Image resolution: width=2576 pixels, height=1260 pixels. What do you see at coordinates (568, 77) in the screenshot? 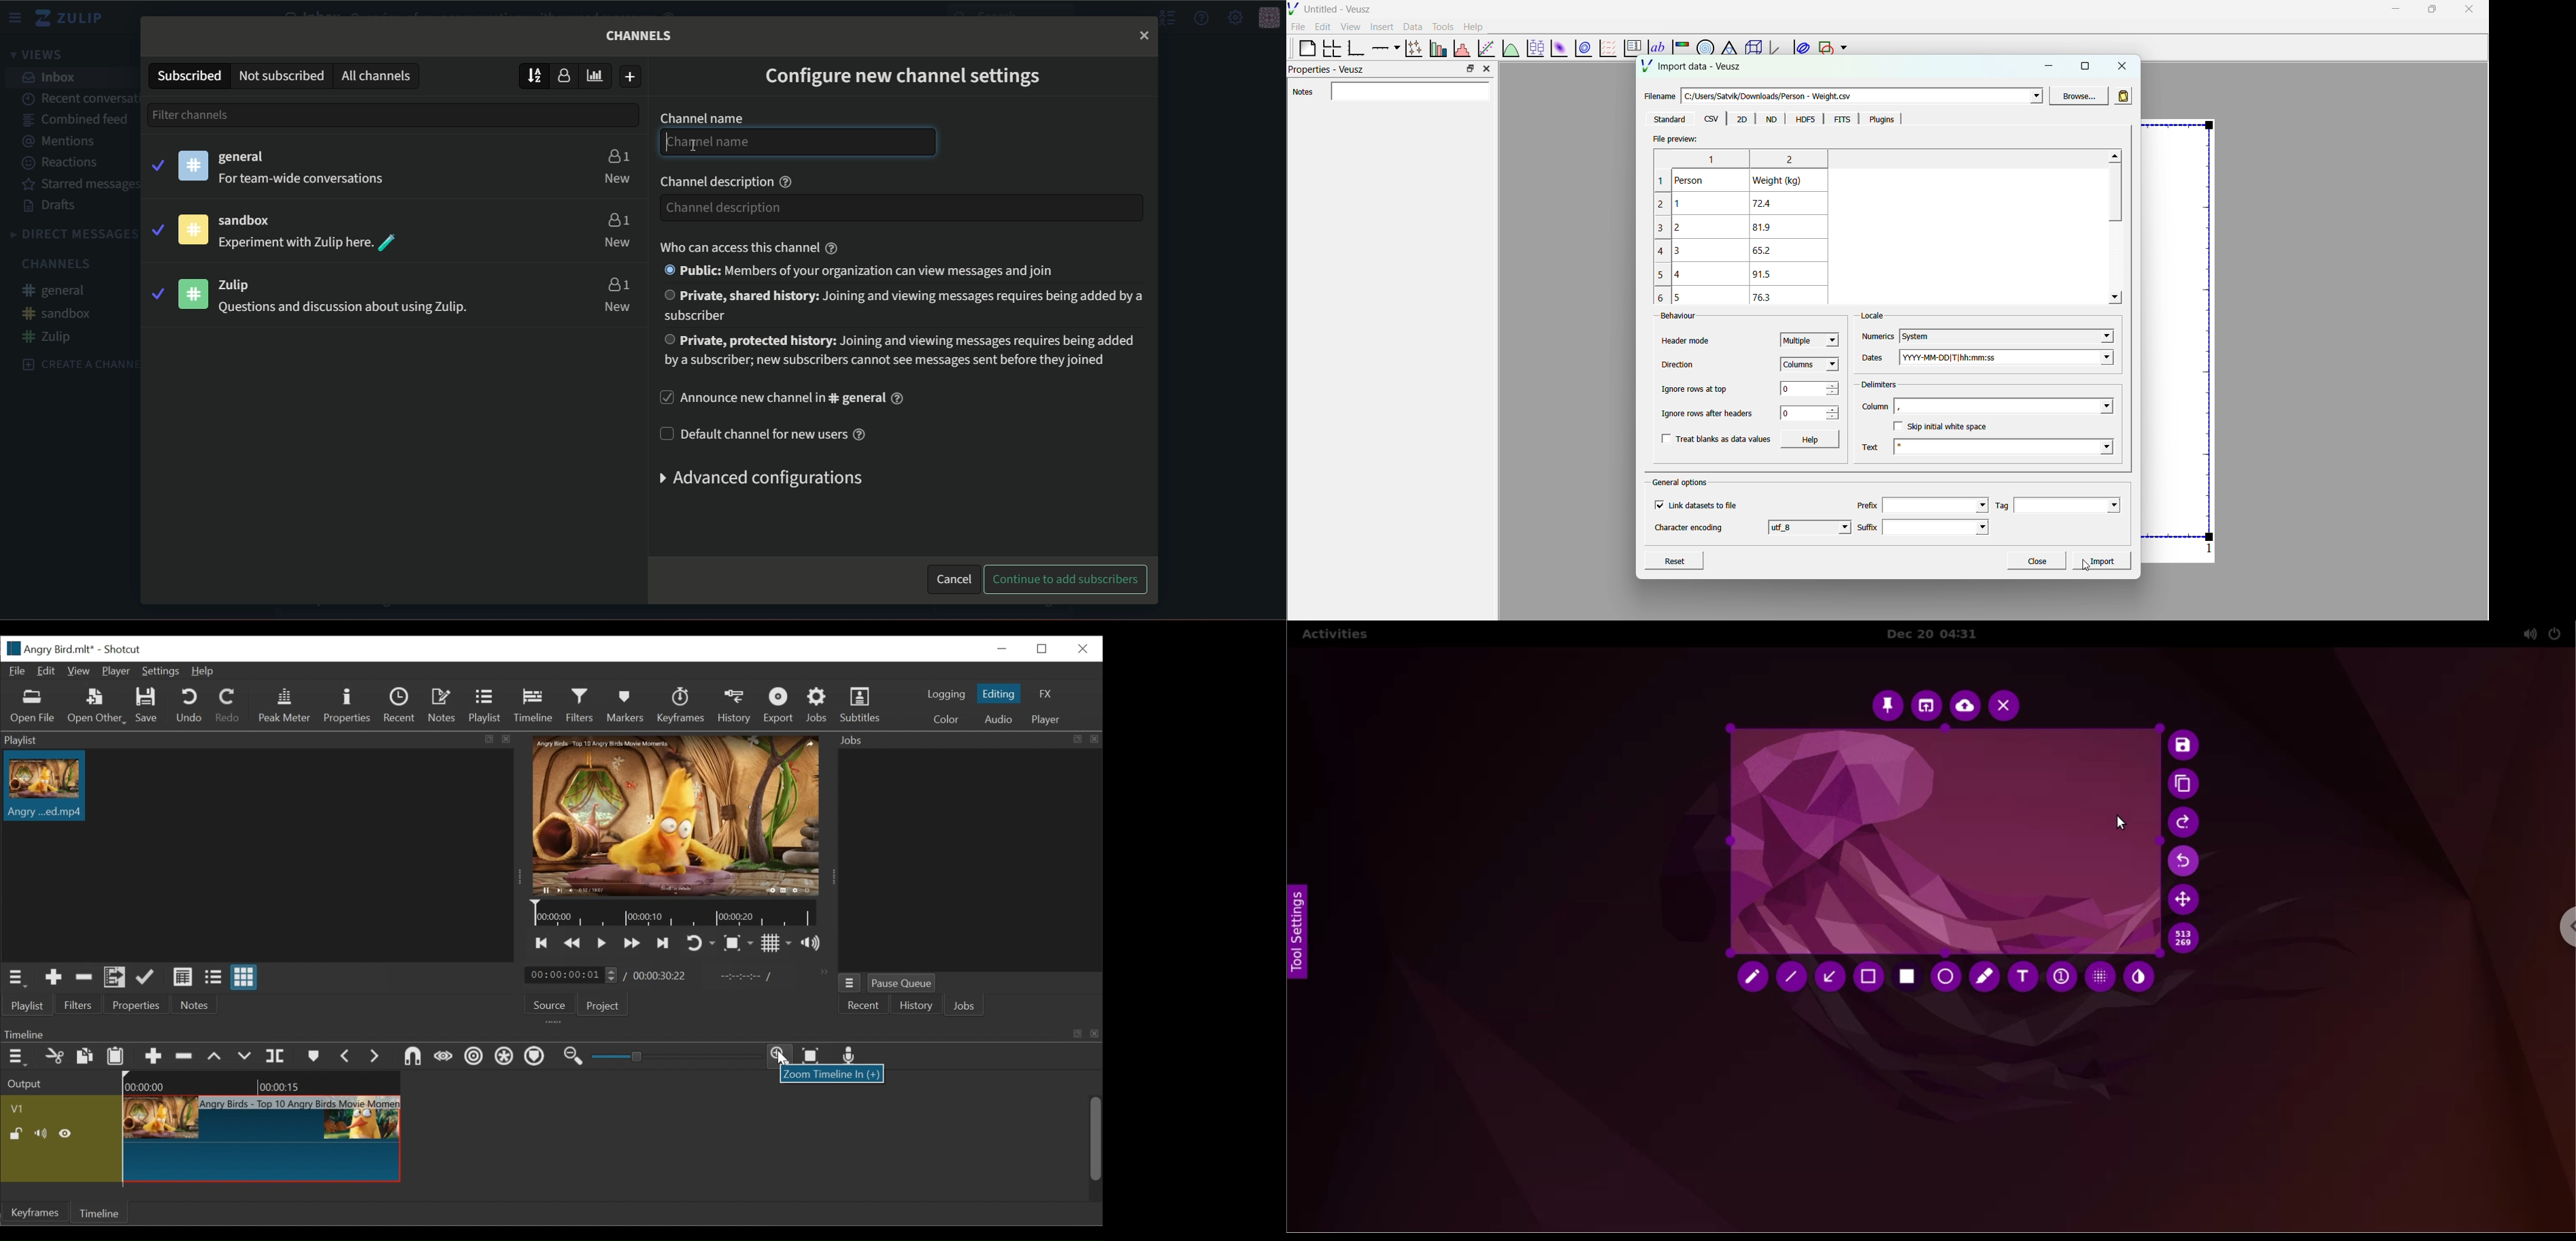
I see `user` at bounding box center [568, 77].